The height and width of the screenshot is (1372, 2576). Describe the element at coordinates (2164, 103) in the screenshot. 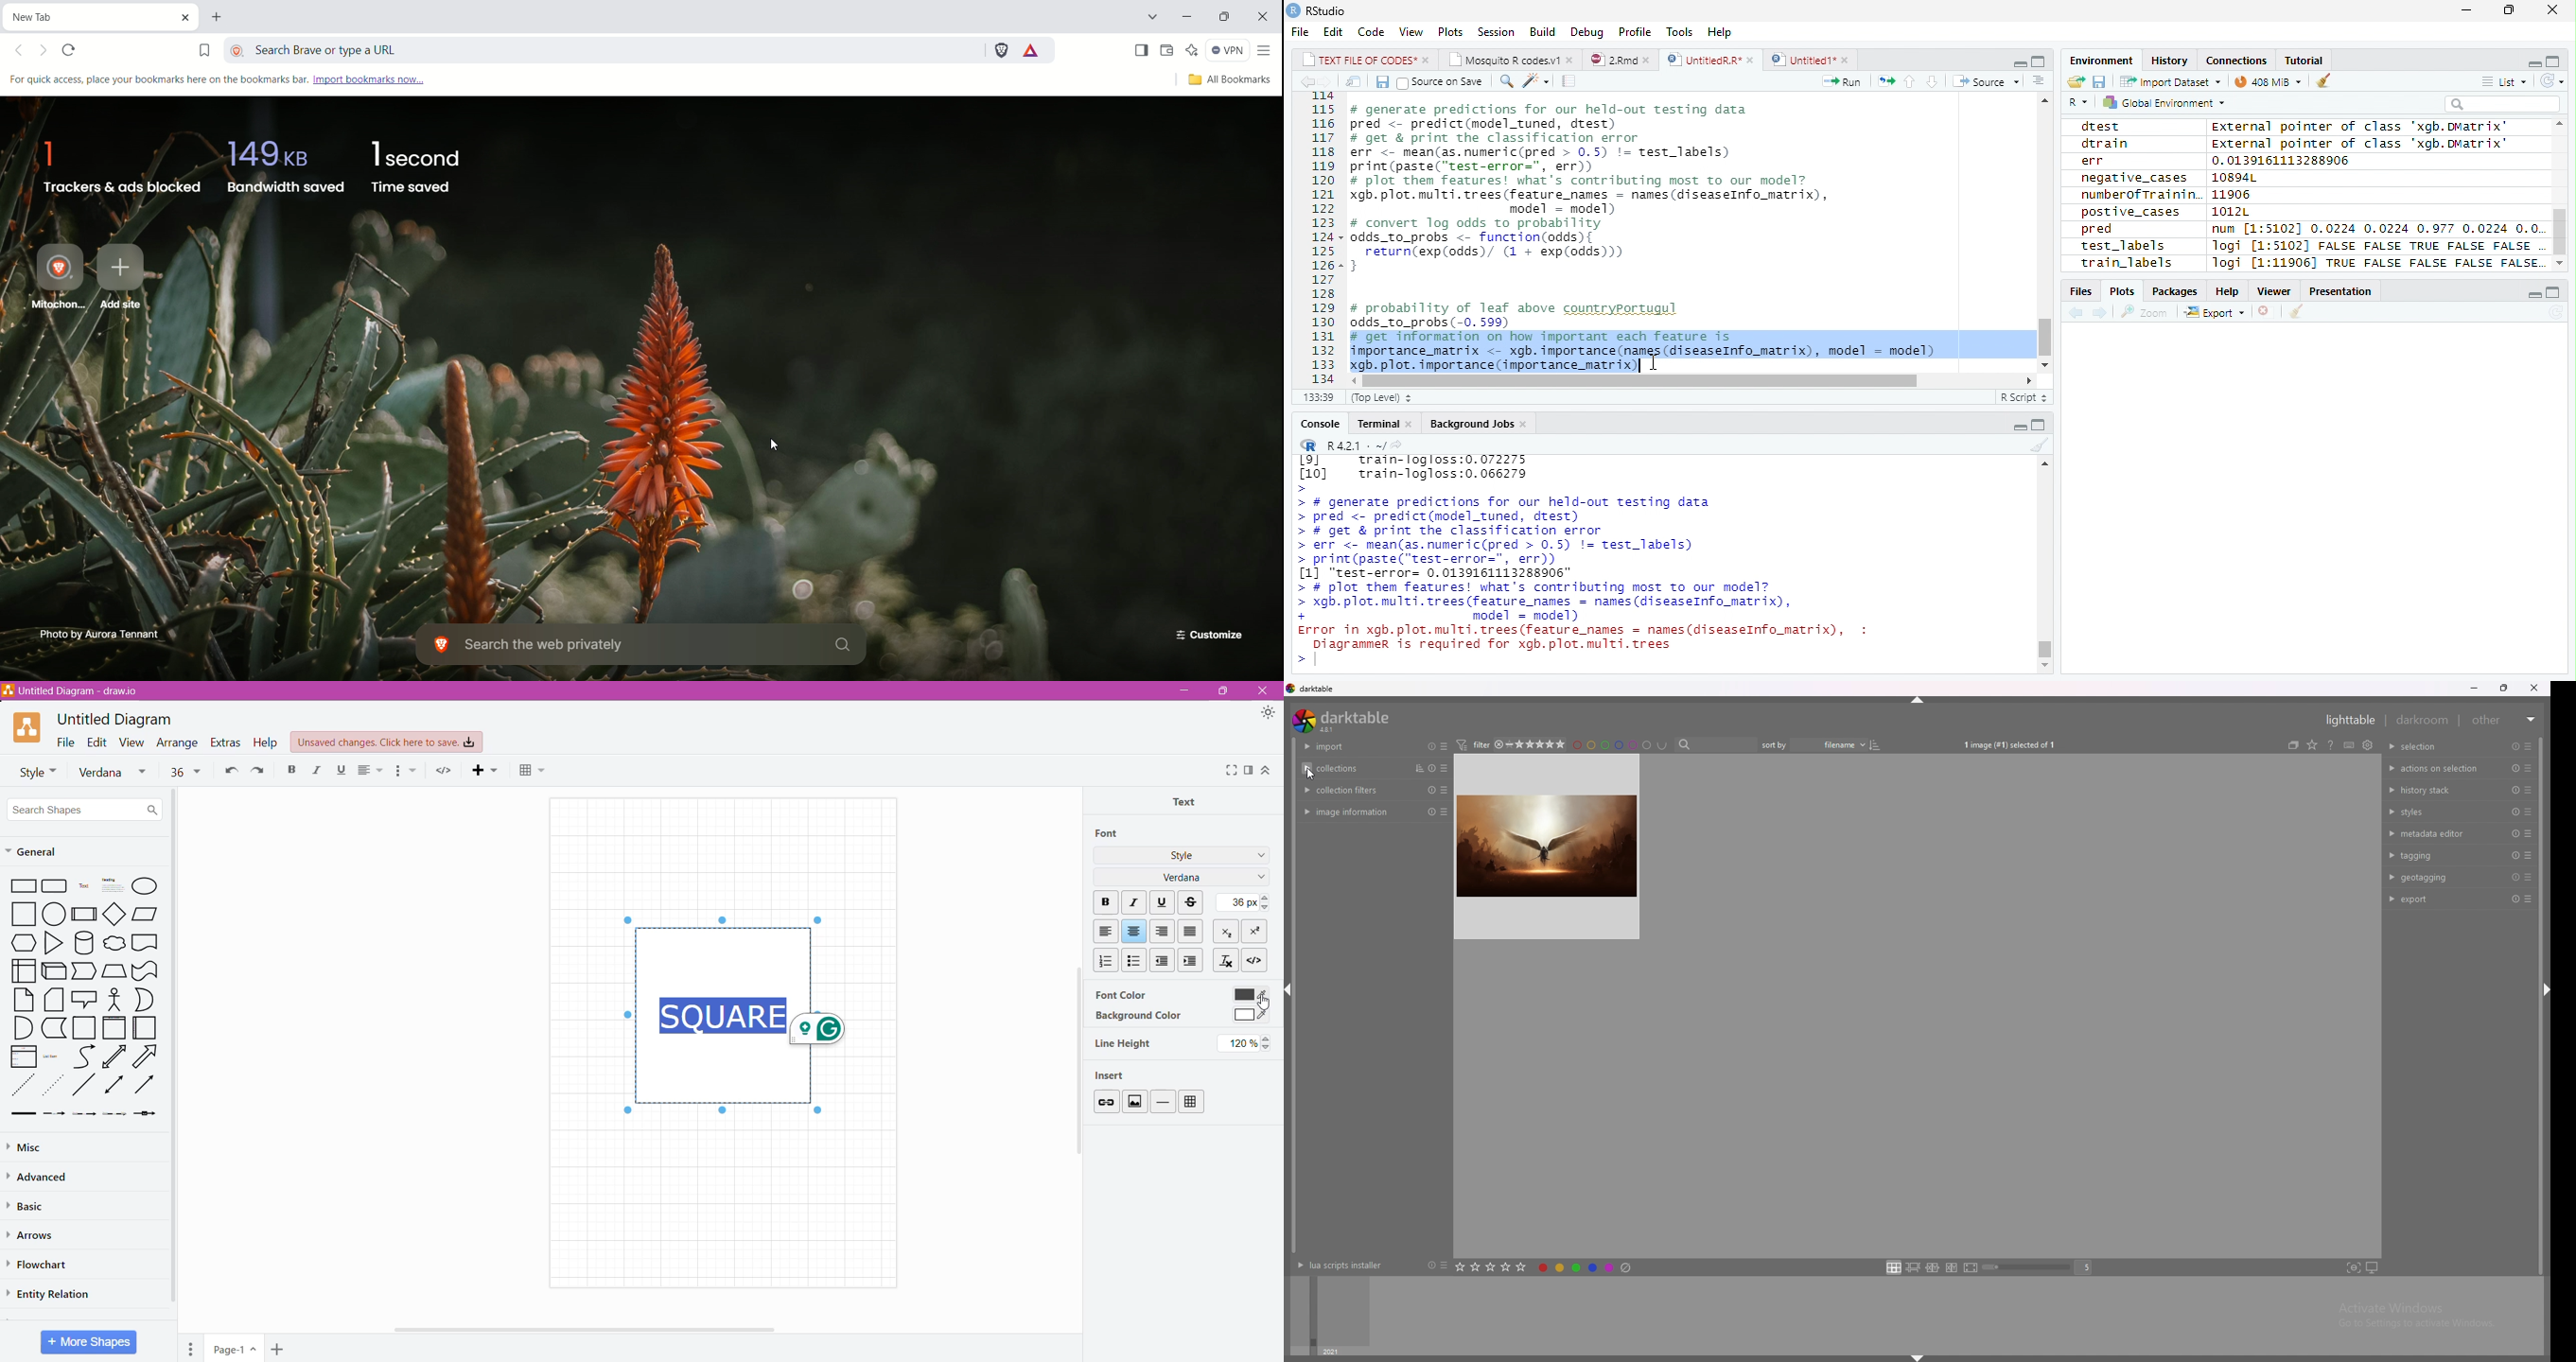

I see `Global environment` at that location.